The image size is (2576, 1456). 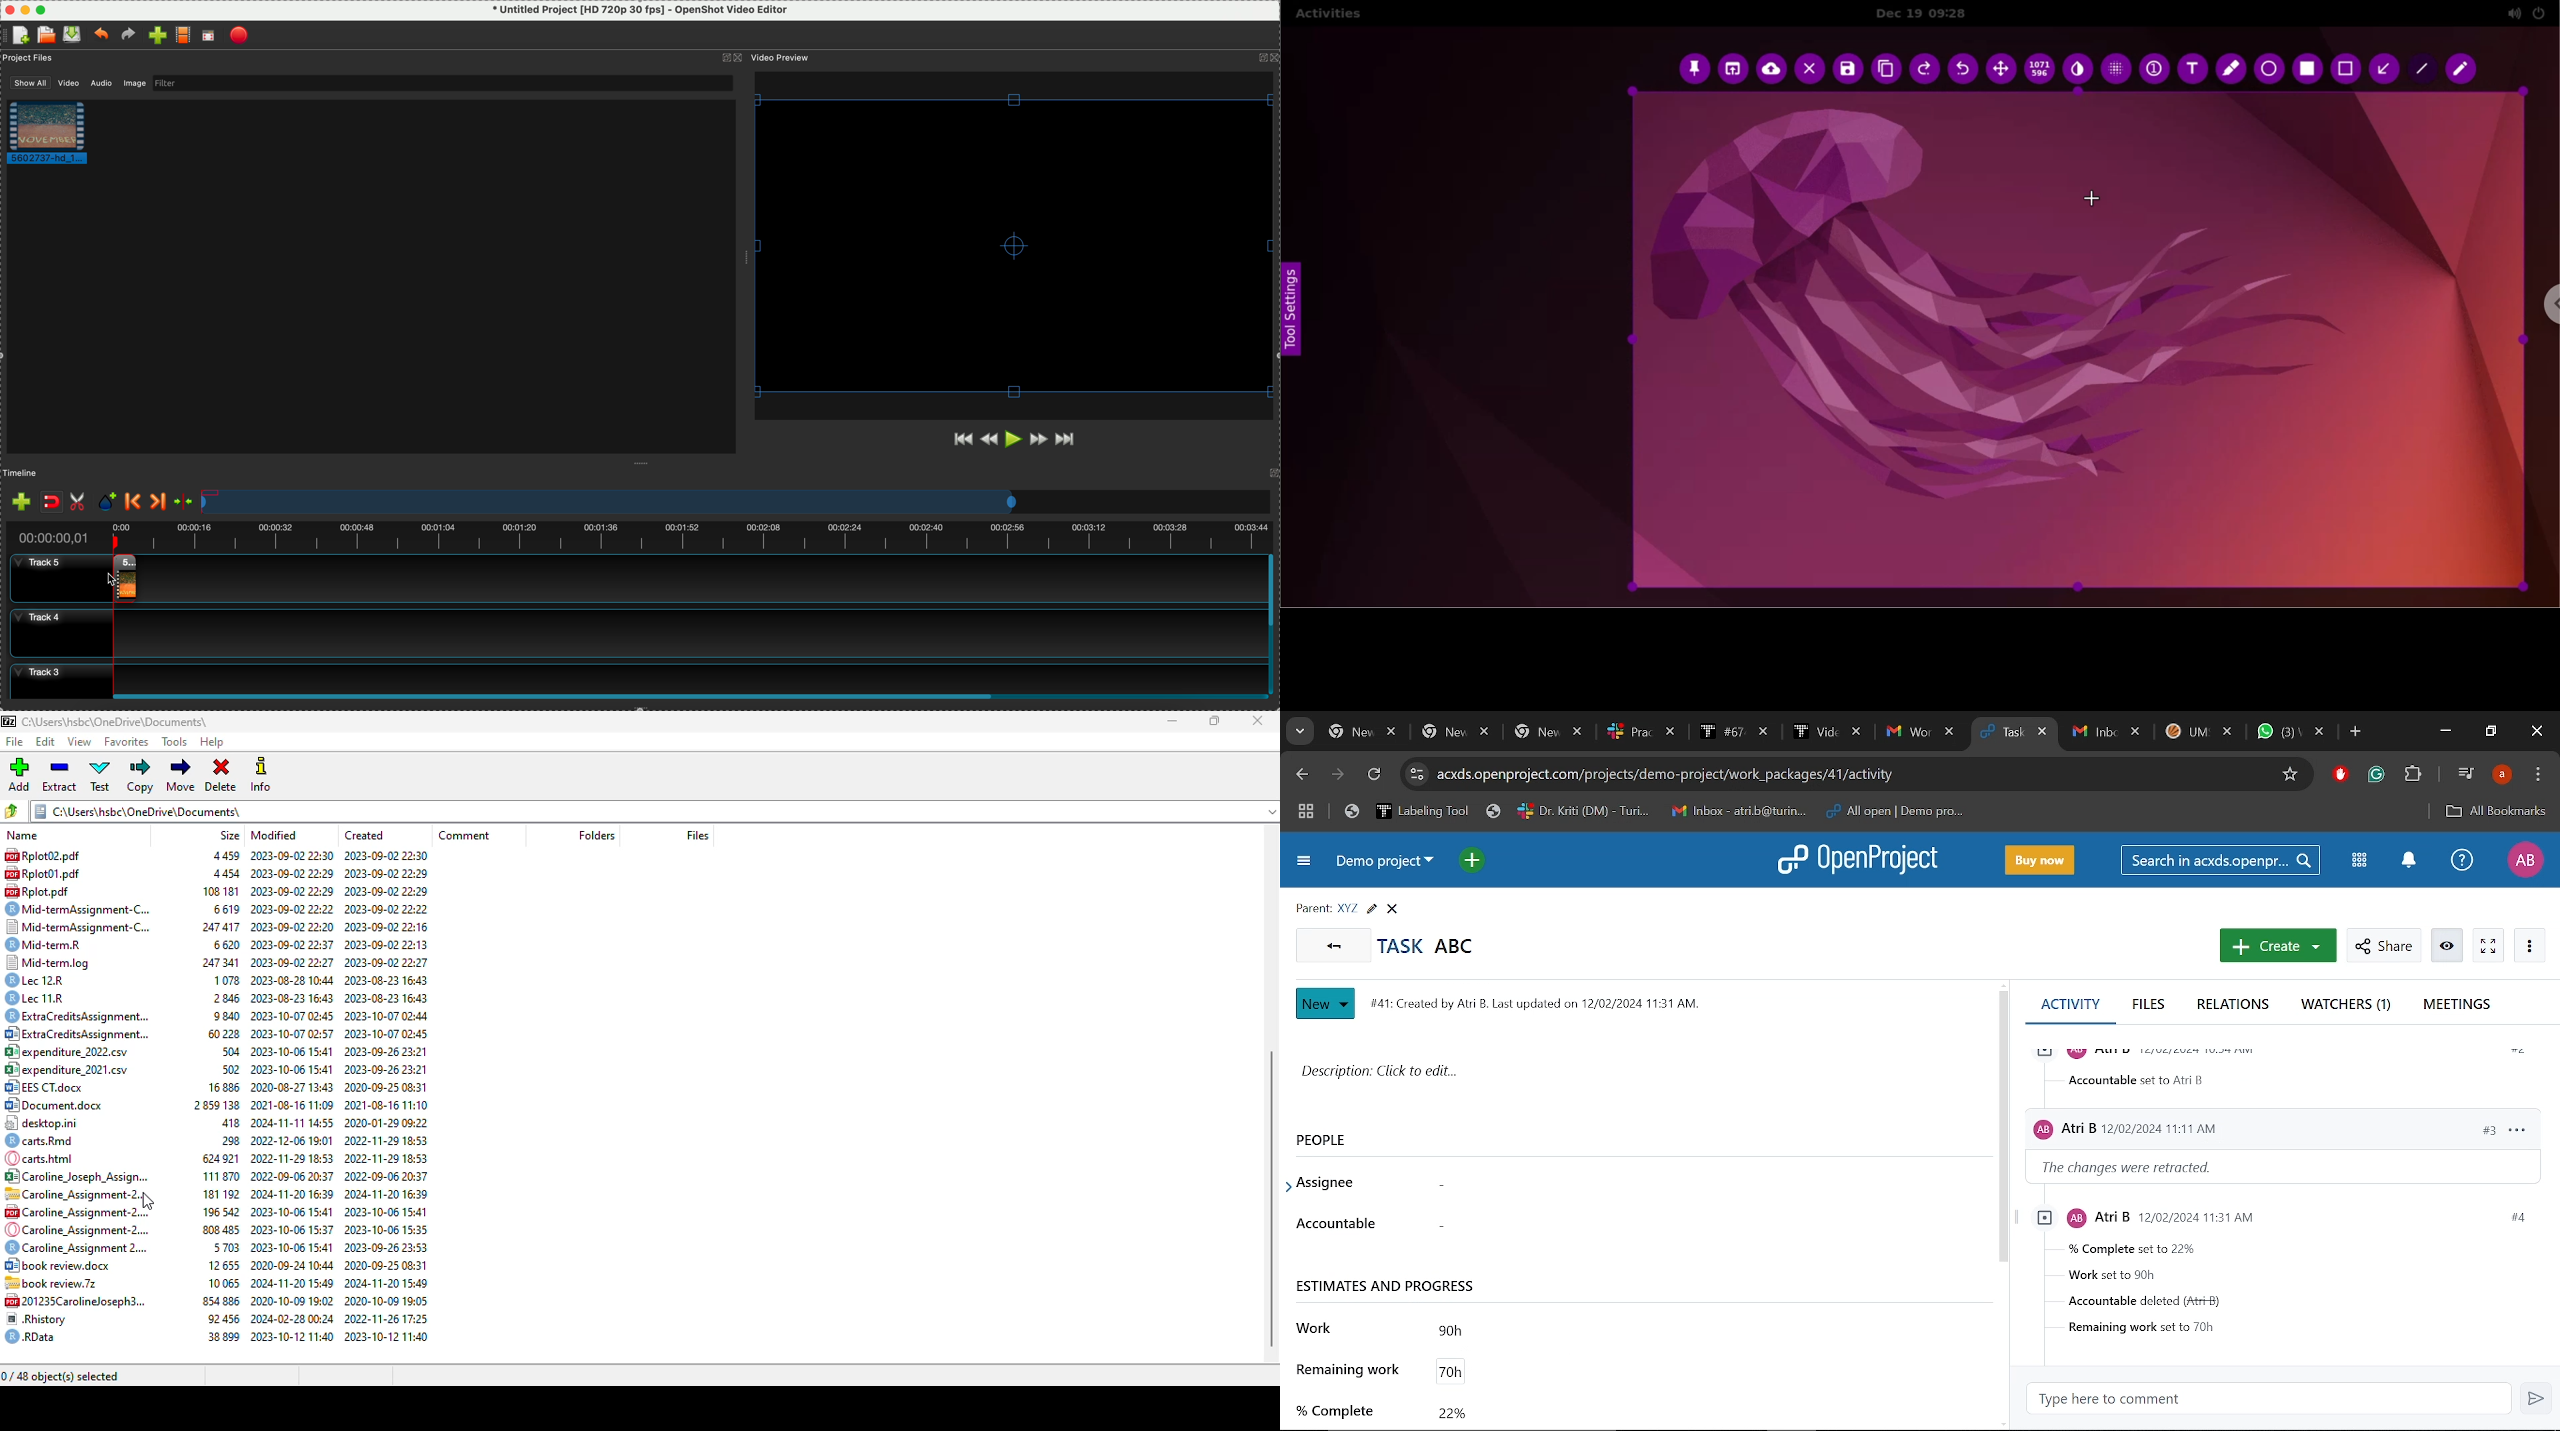 What do you see at coordinates (54, 961) in the screenshot?
I see `Mid-termleg` at bounding box center [54, 961].